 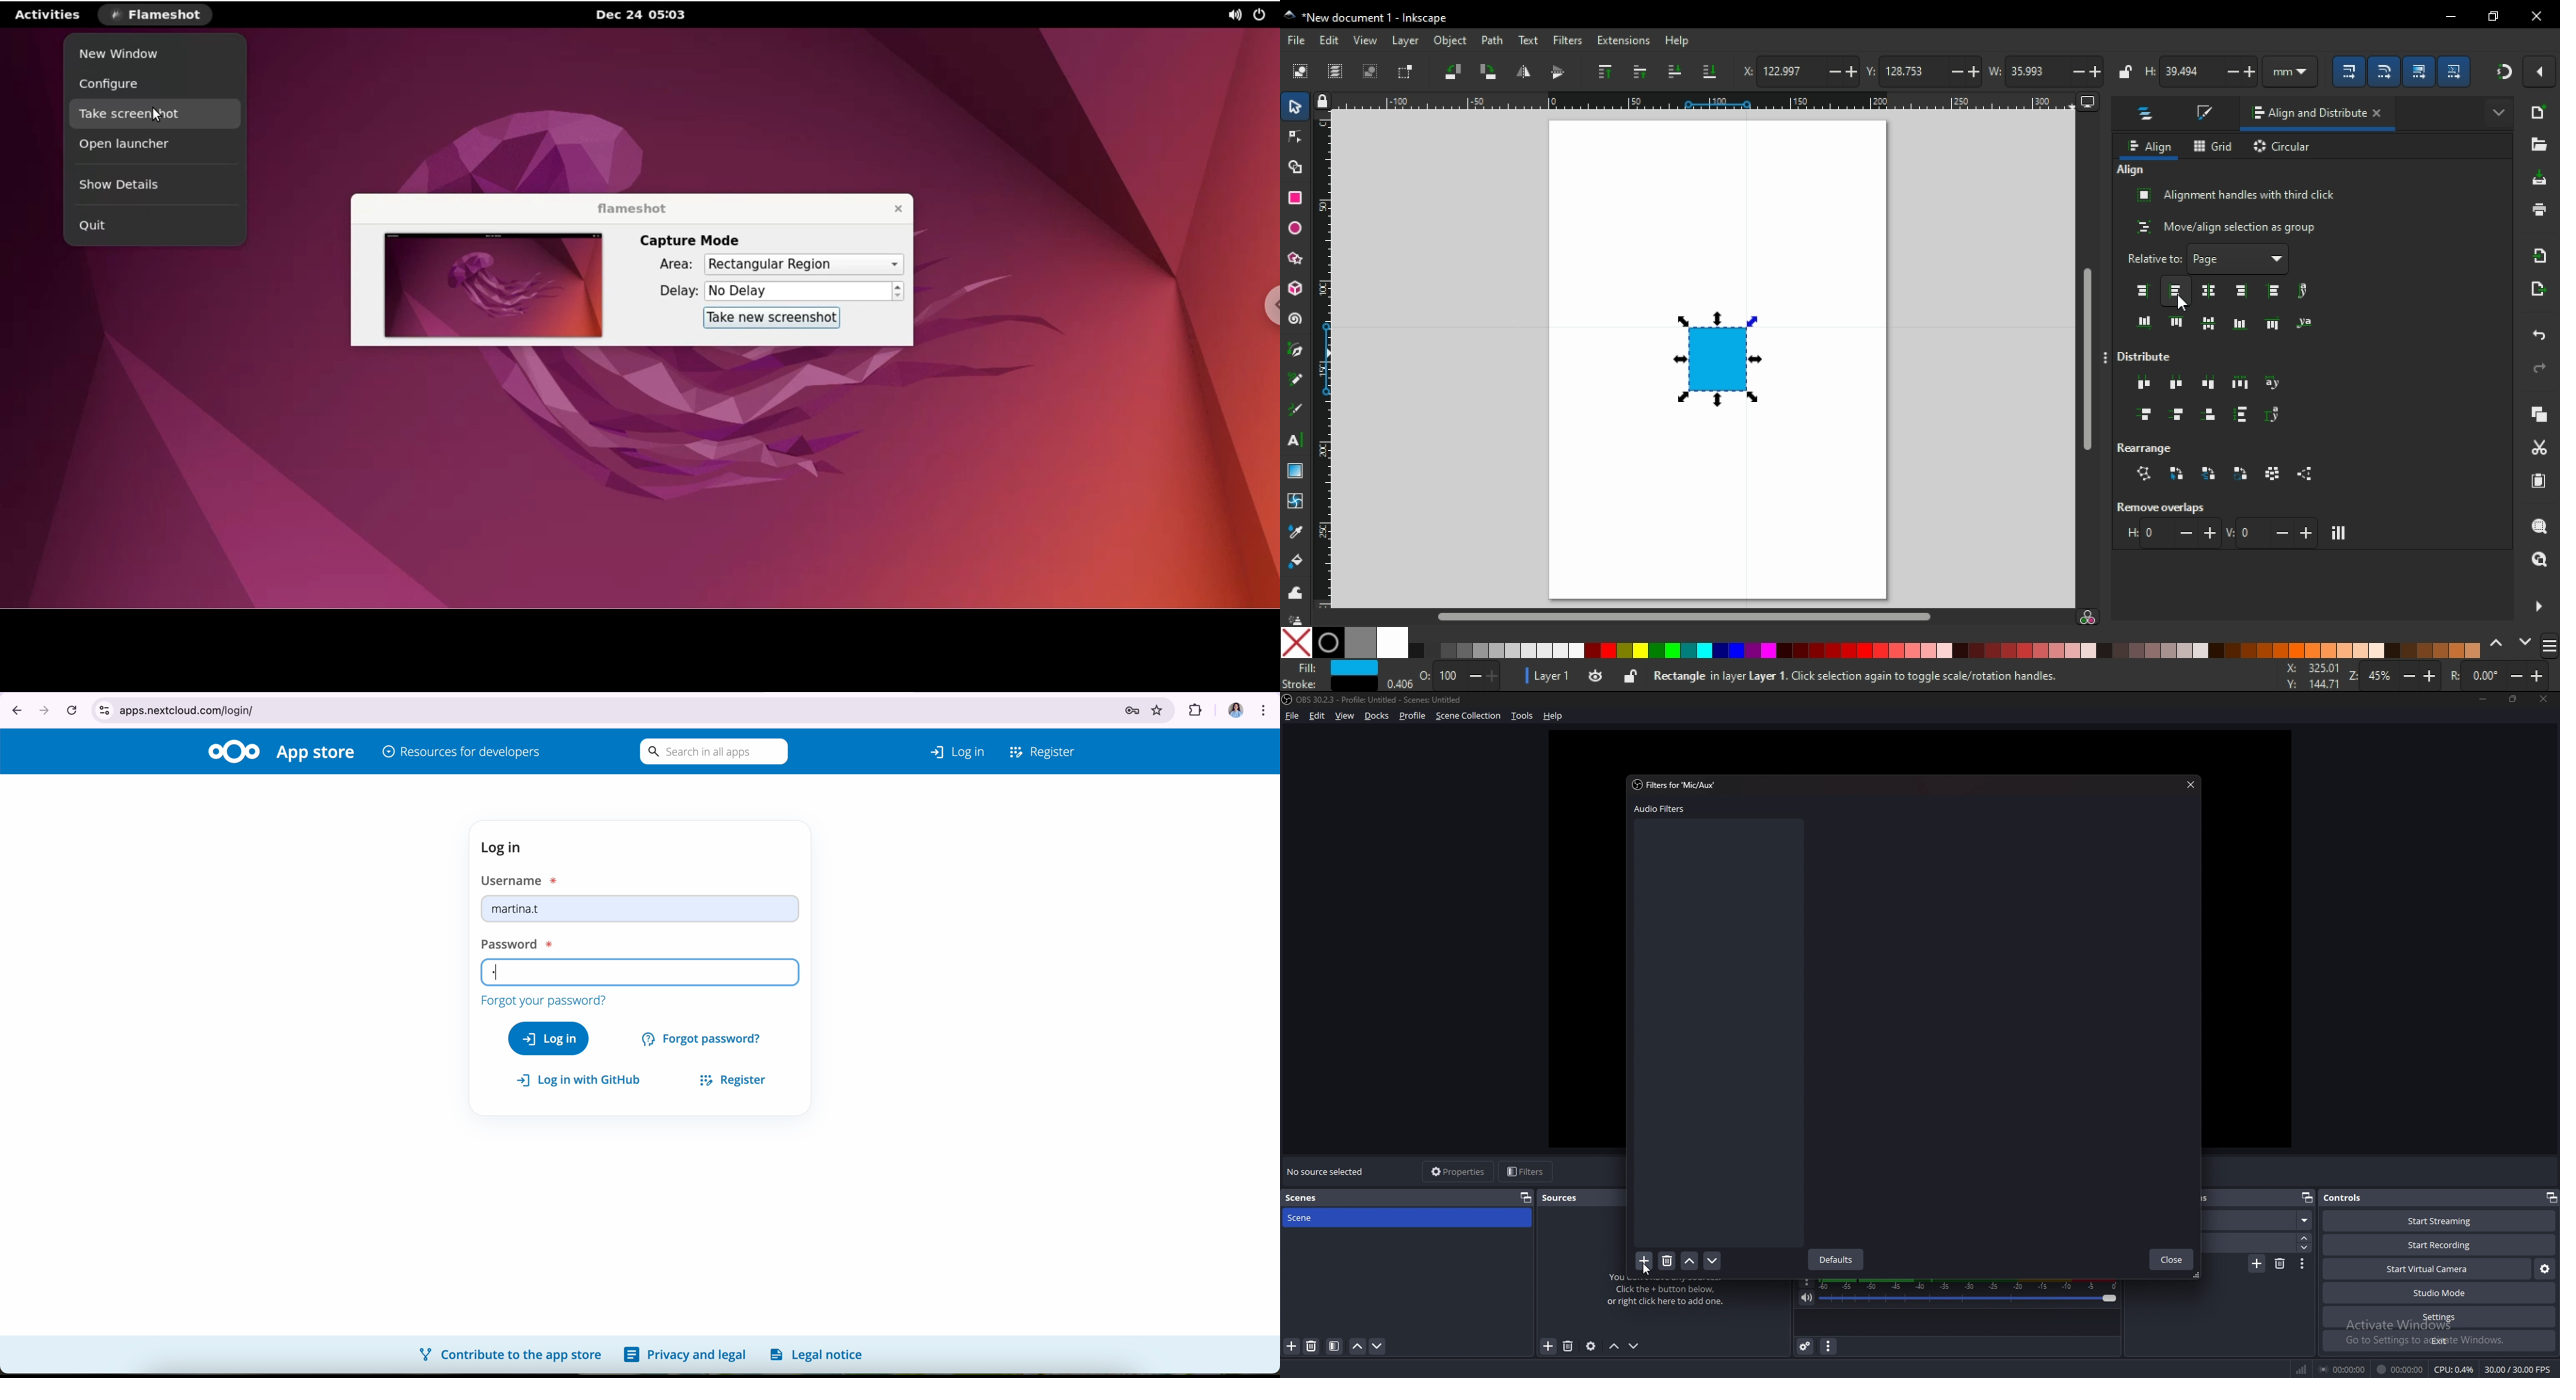 What do you see at coordinates (1298, 321) in the screenshot?
I see `spiral tool` at bounding box center [1298, 321].